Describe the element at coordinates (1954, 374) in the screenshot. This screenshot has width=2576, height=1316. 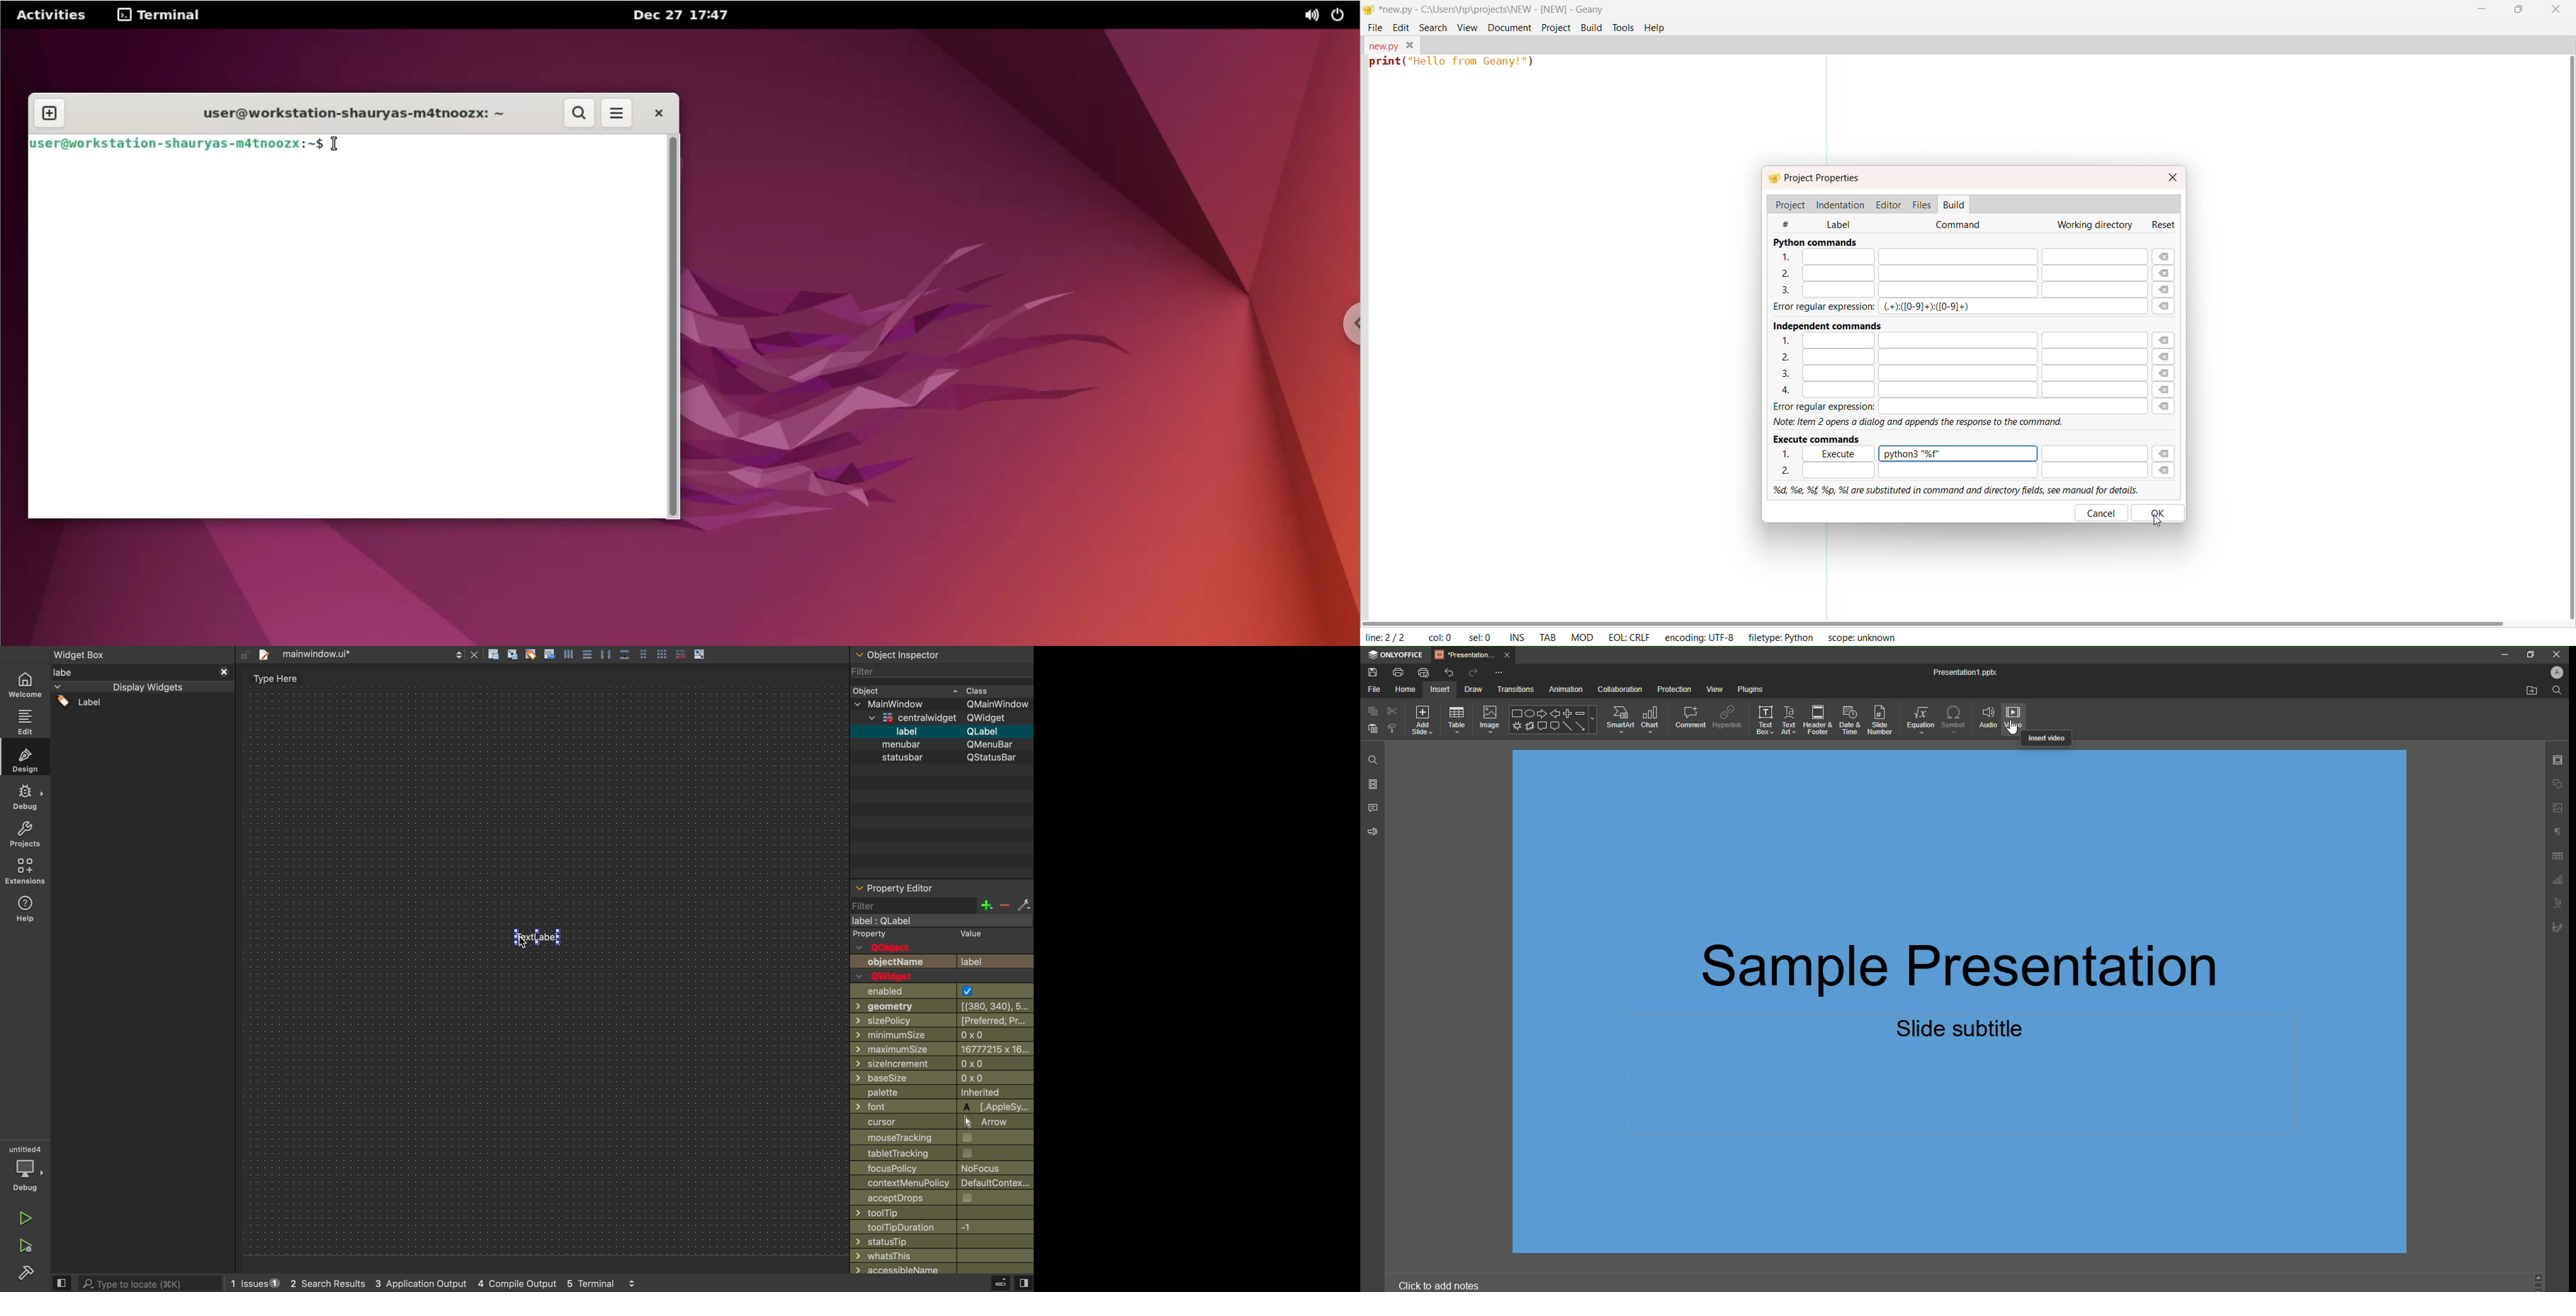
I see `3.` at that location.